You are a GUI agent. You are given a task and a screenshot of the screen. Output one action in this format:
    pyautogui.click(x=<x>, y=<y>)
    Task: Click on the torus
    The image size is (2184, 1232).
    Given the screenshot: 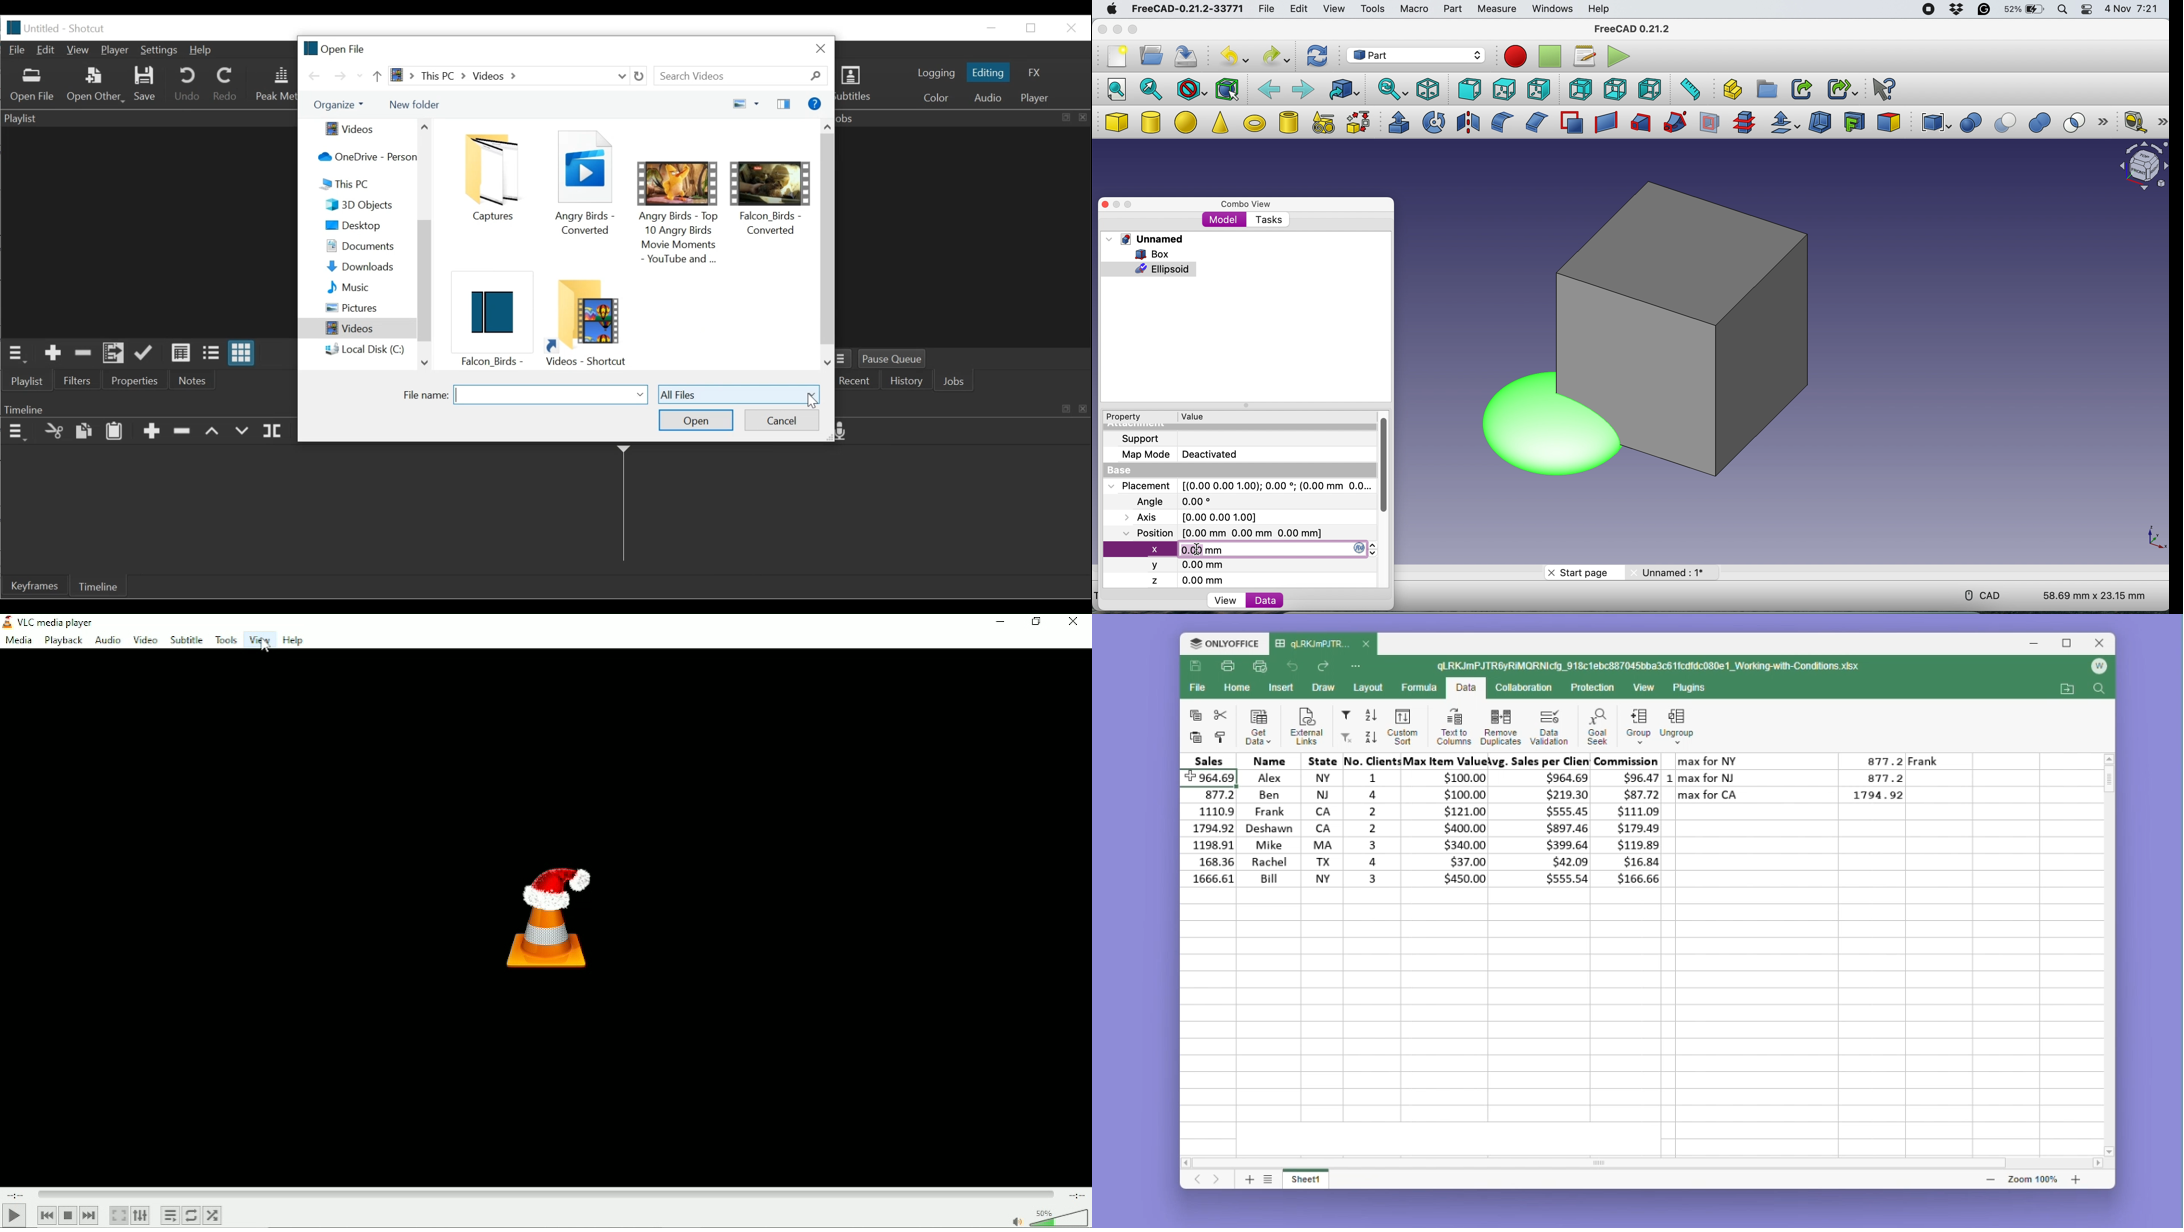 What is the action you would take?
    pyautogui.click(x=1254, y=123)
    